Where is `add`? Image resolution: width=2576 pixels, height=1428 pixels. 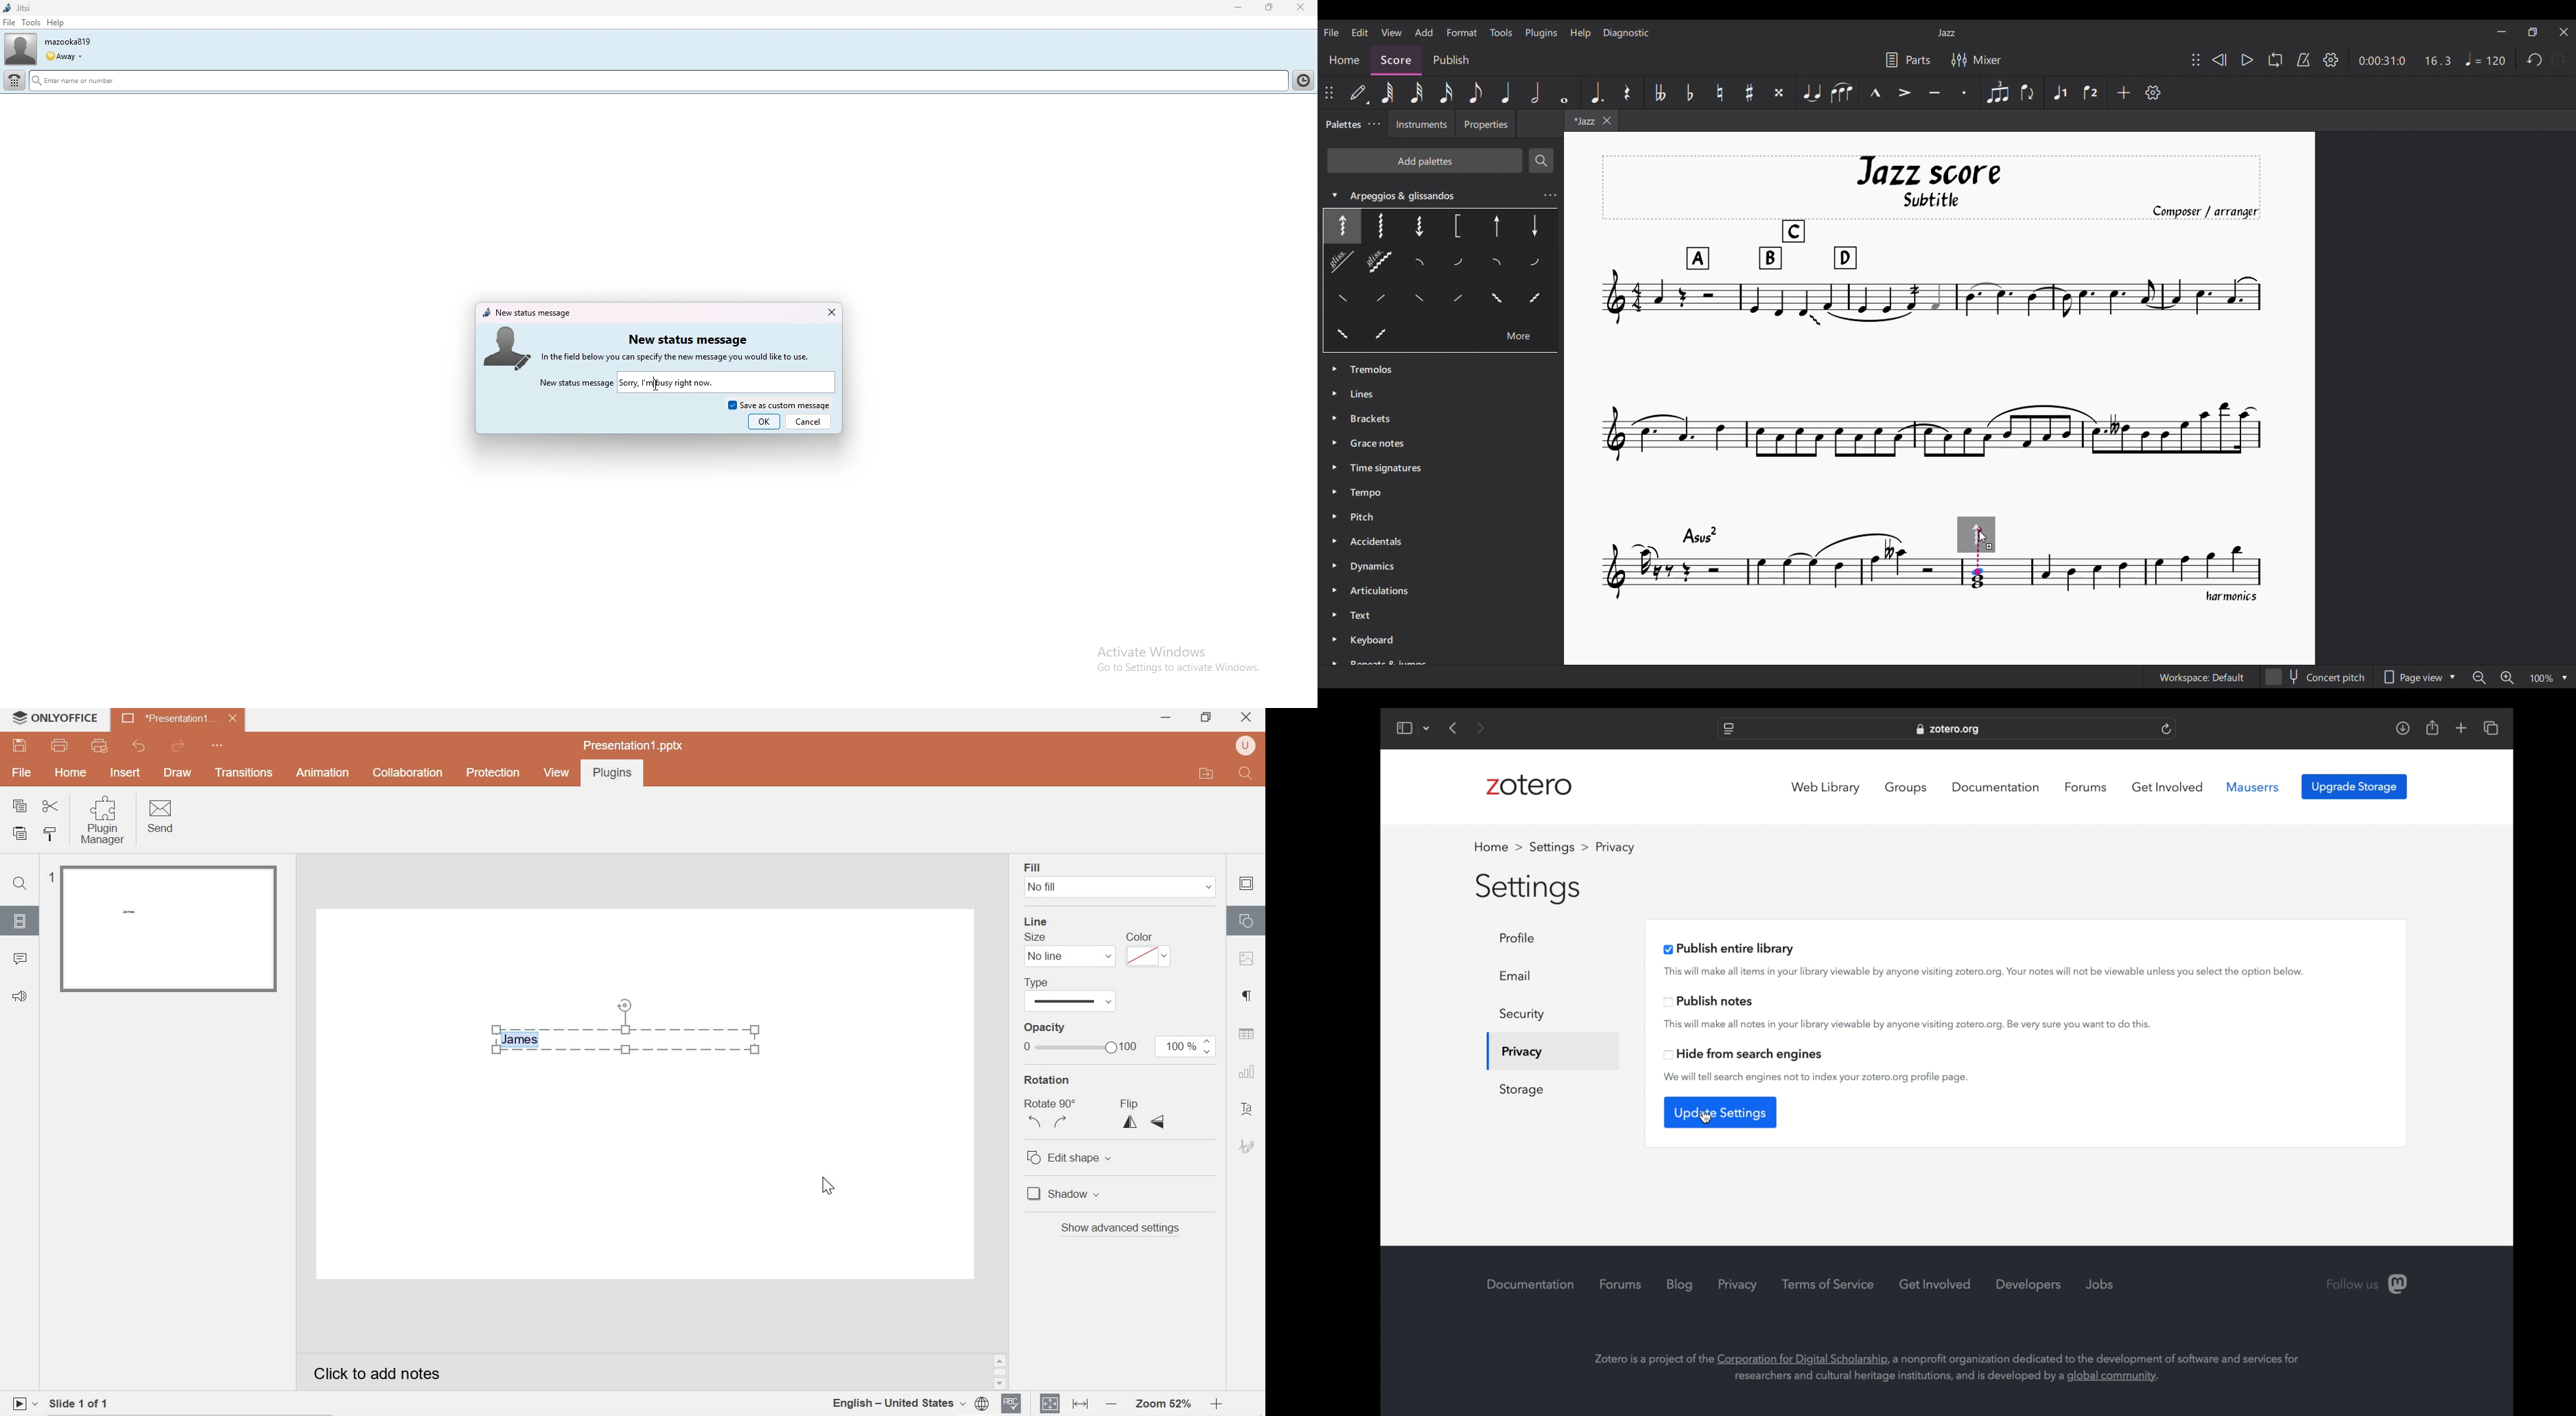 add is located at coordinates (2462, 728).